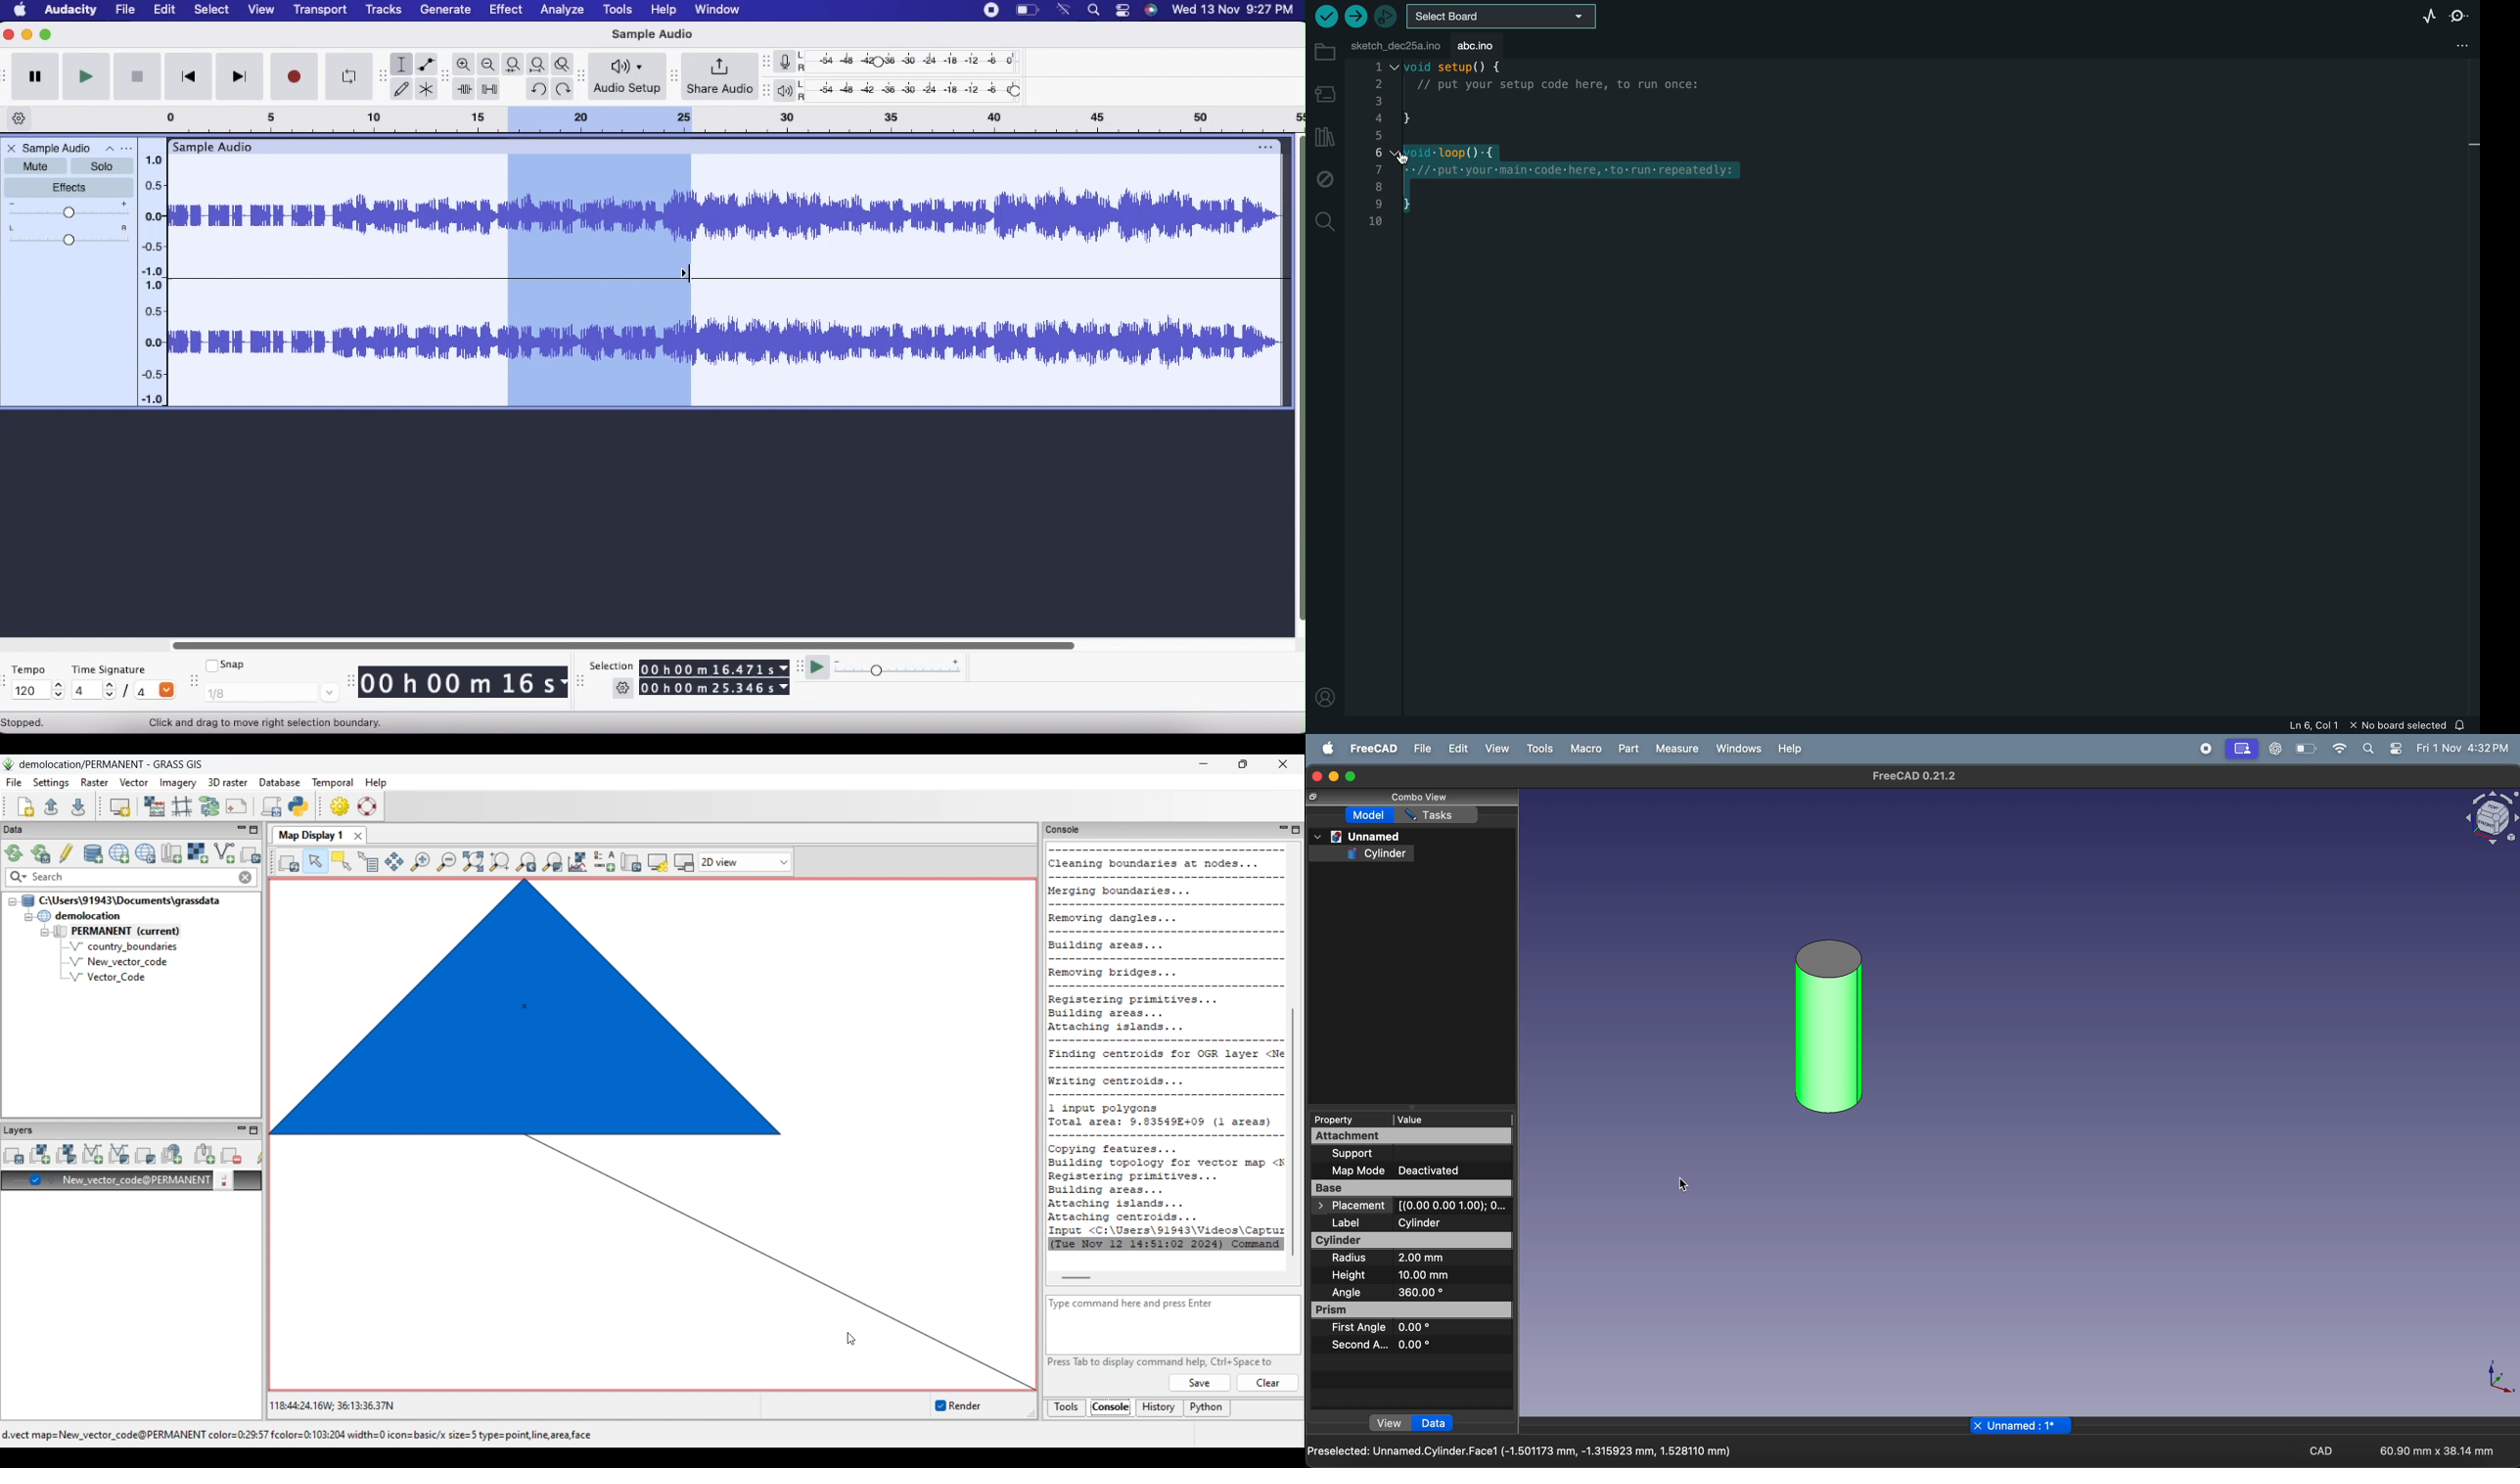 This screenshot has height=1484, width=2520. What do you see at coordinates (34, 165) in the screenshot?
I see `Mute` at bounding box center [34, 165].